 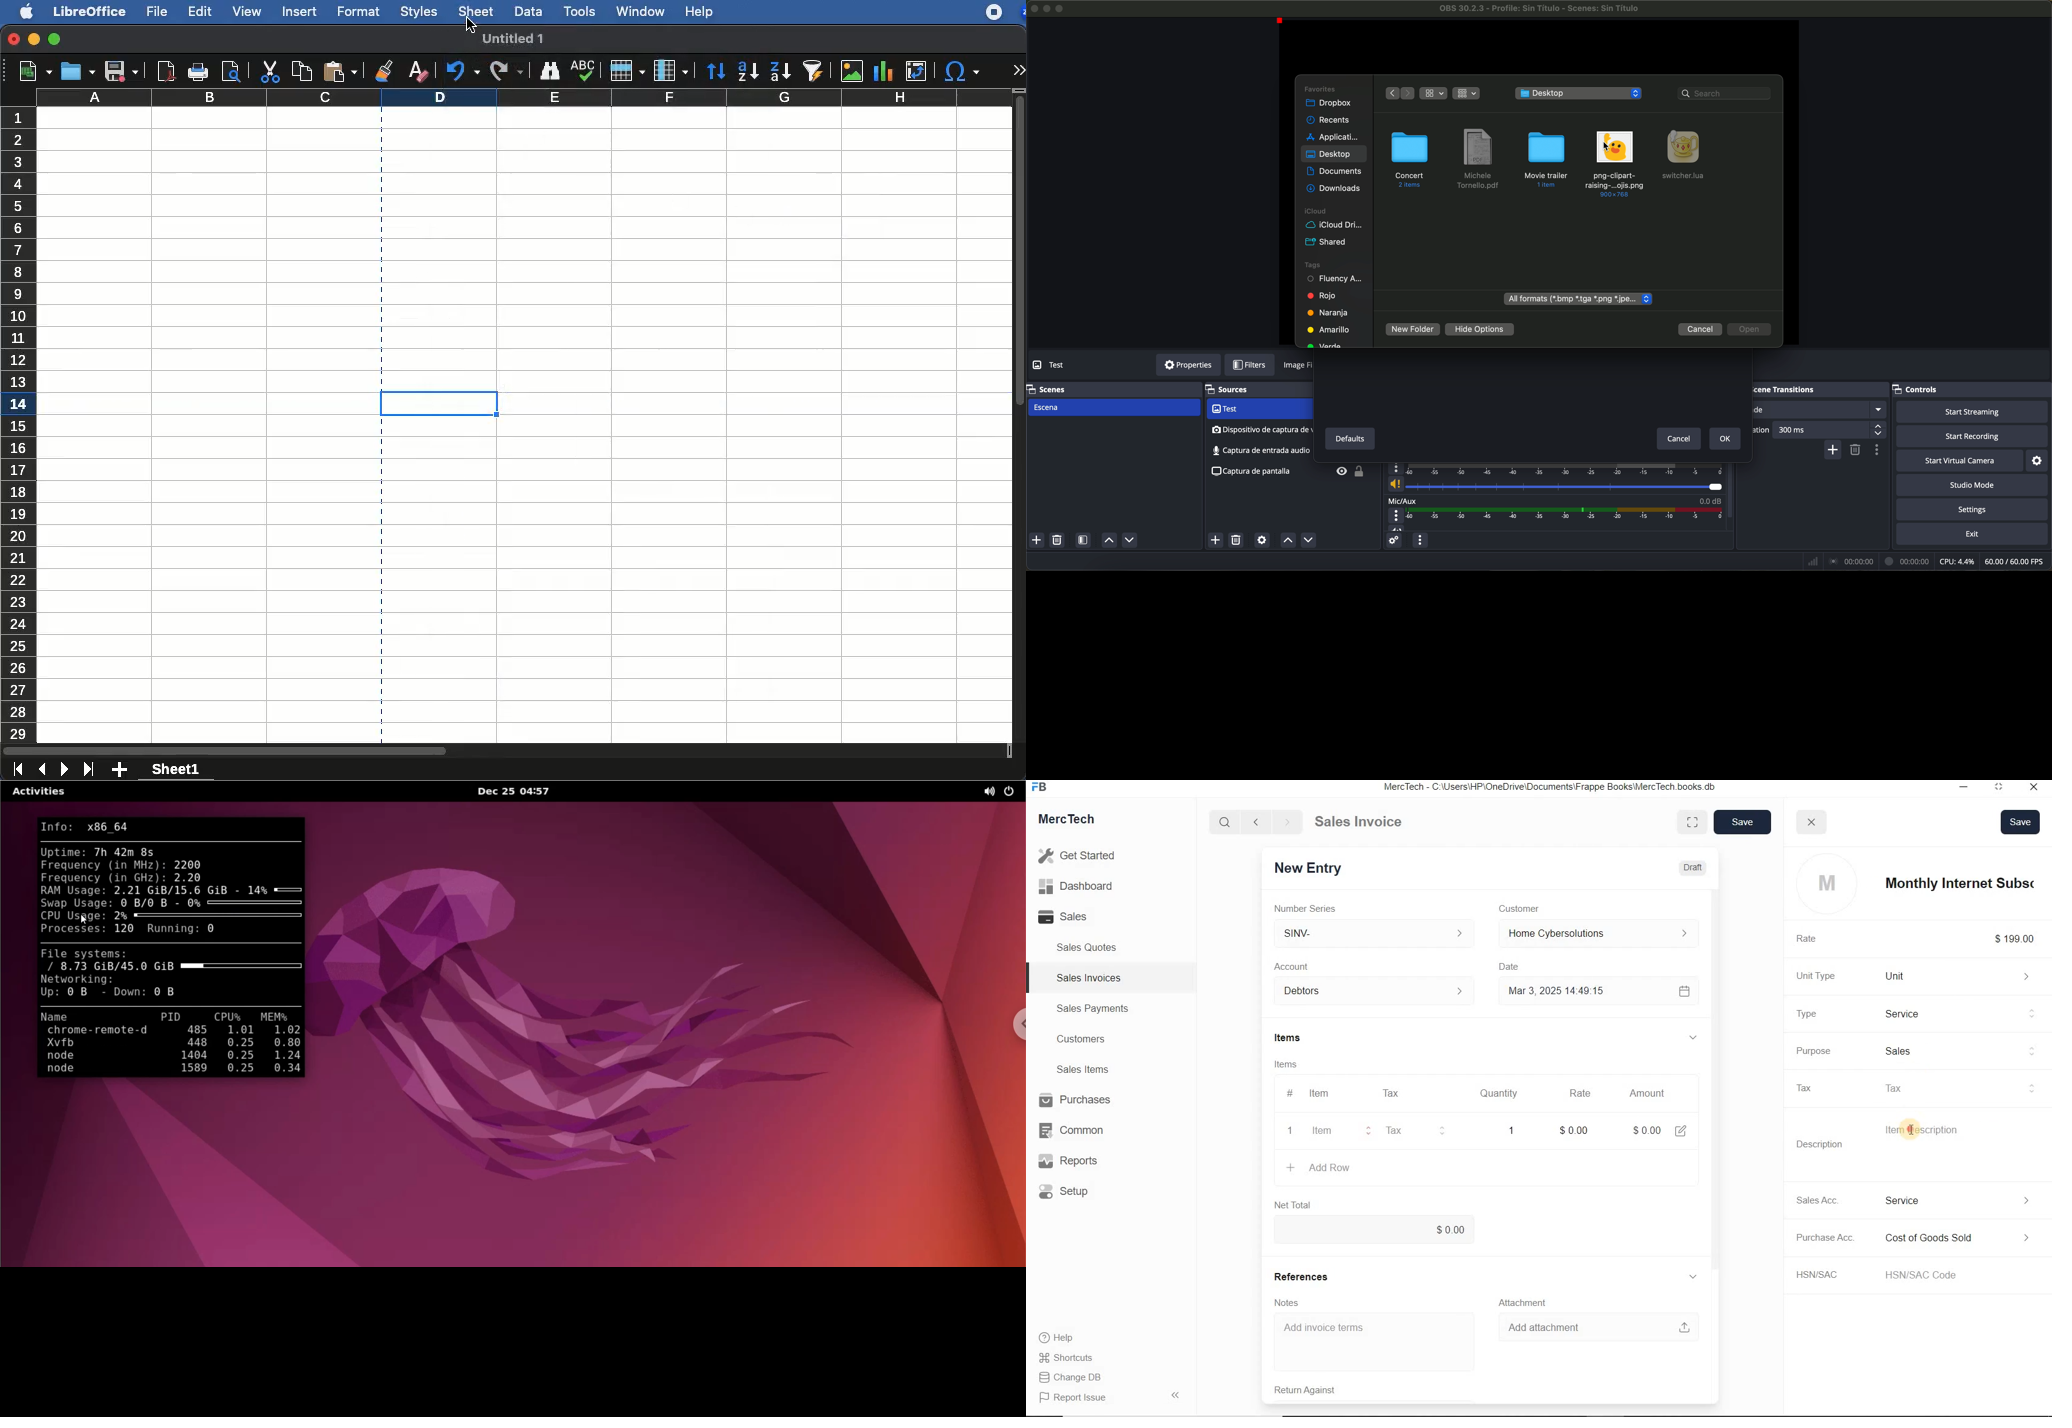 What do you see at coordinates (1820, 1239) in the screenshot?
I see `Purchase Acc.` at bounding box center [1820, 1239].